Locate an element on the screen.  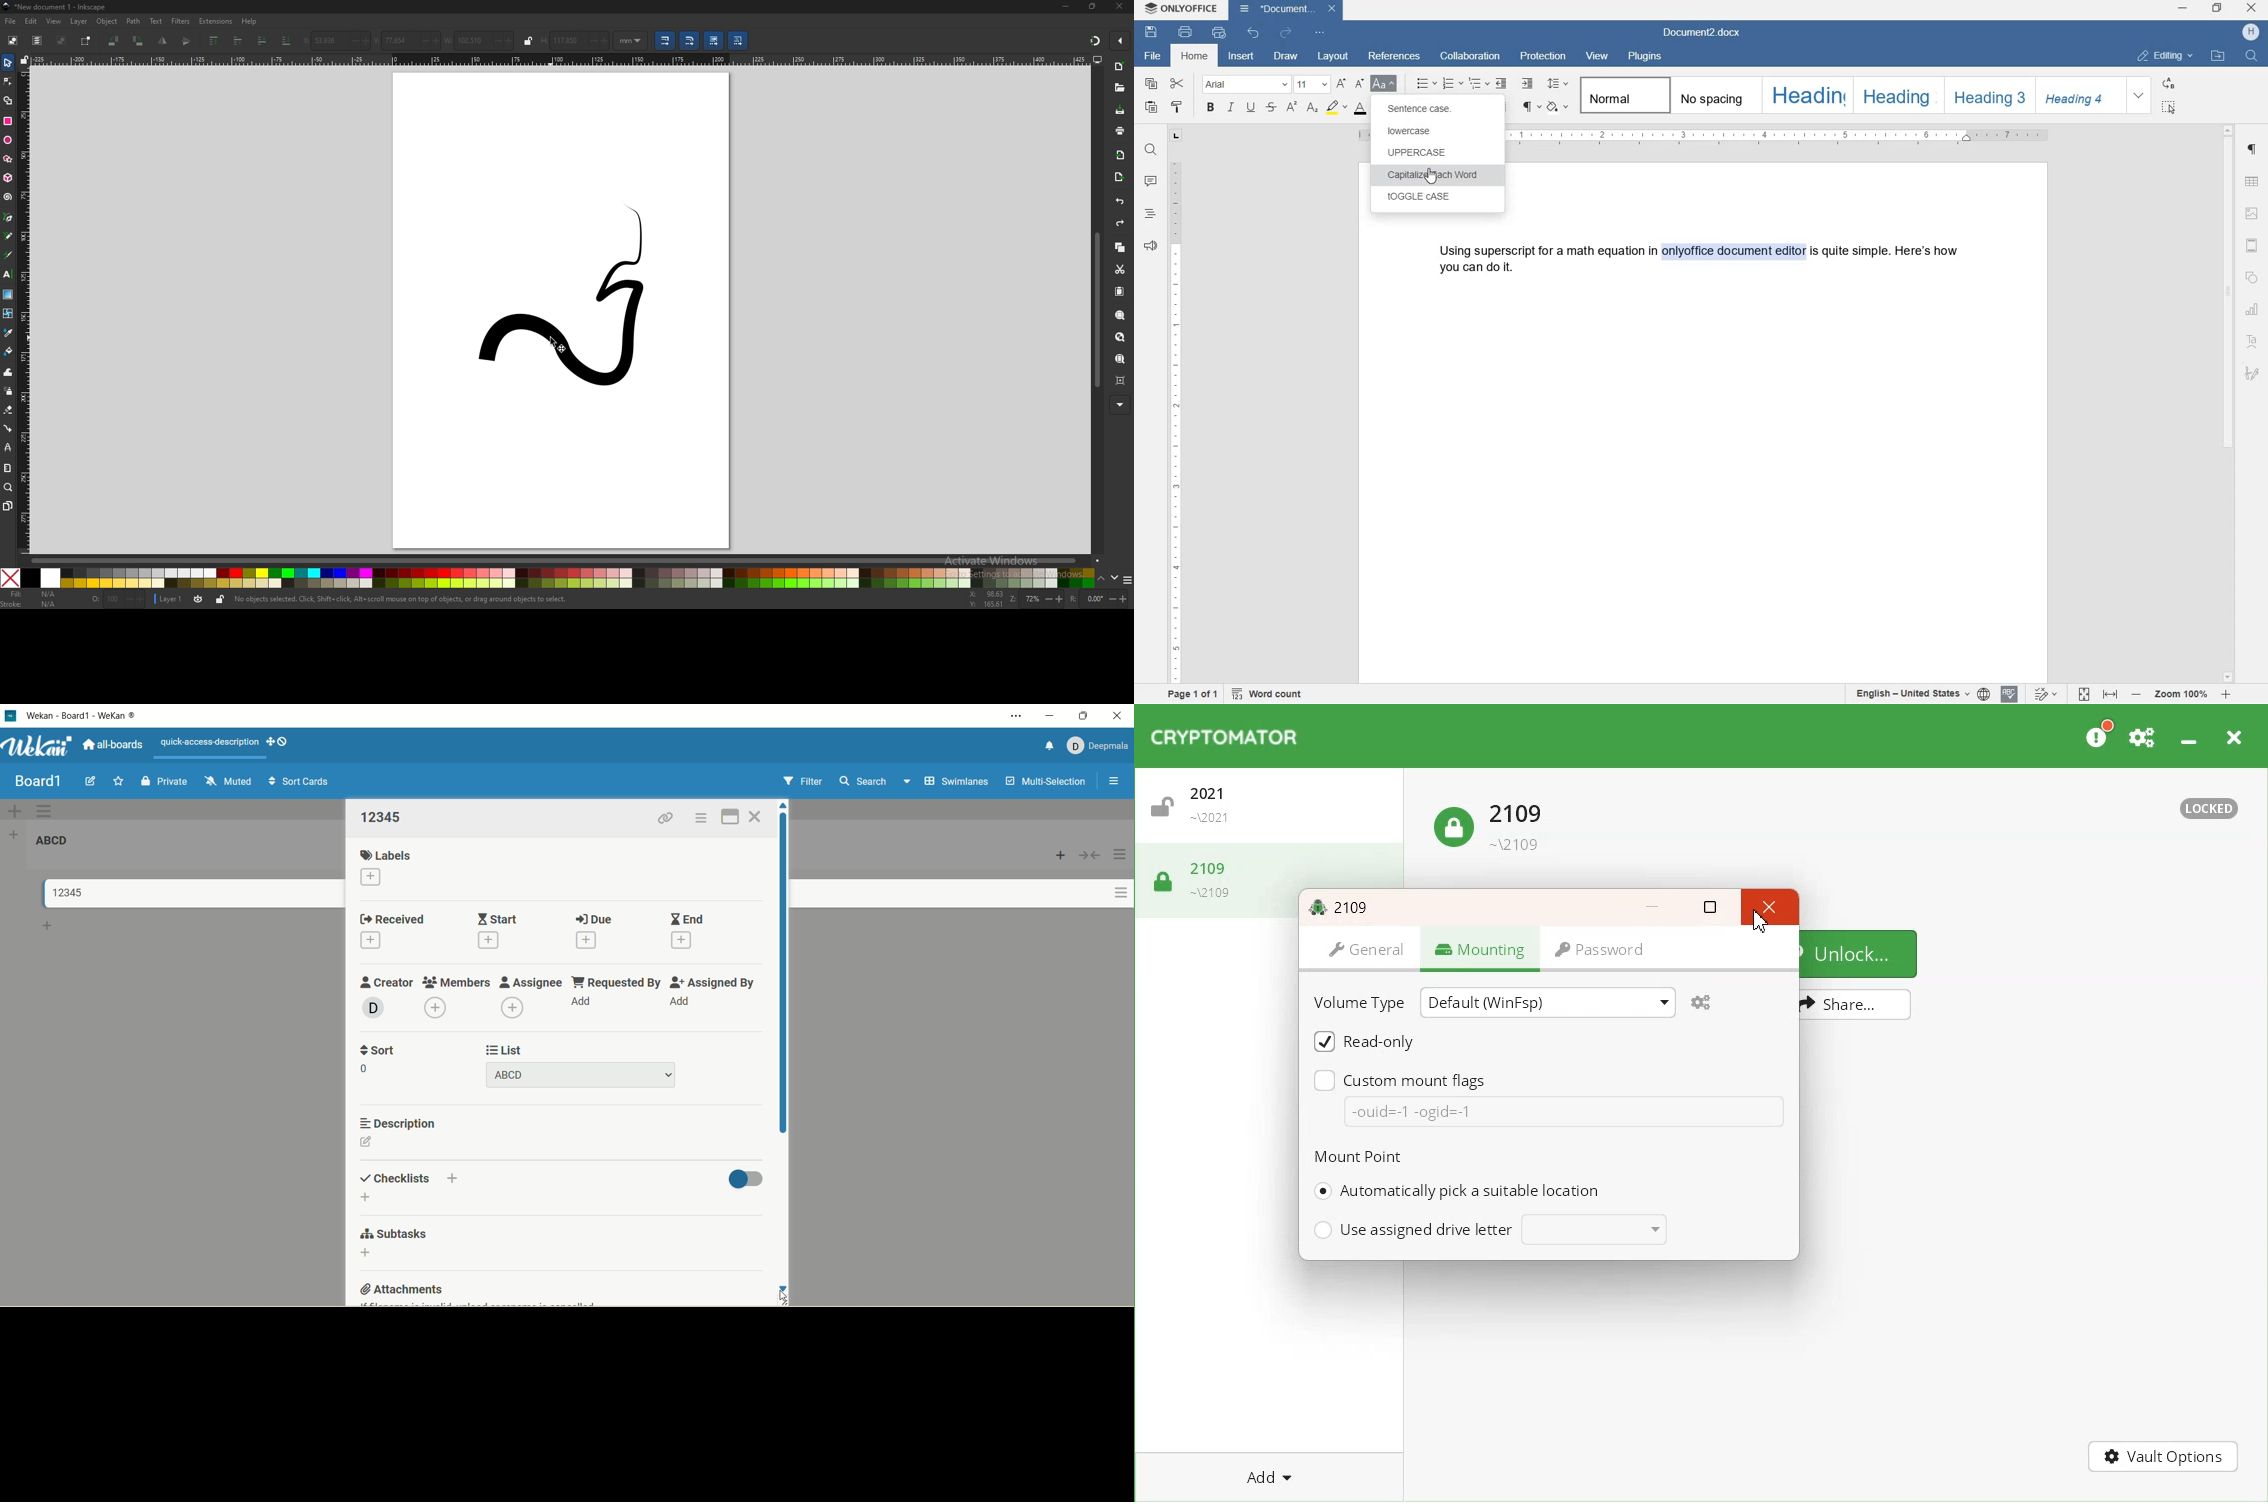
zoom centre page is located at coordinates (1120, 381).